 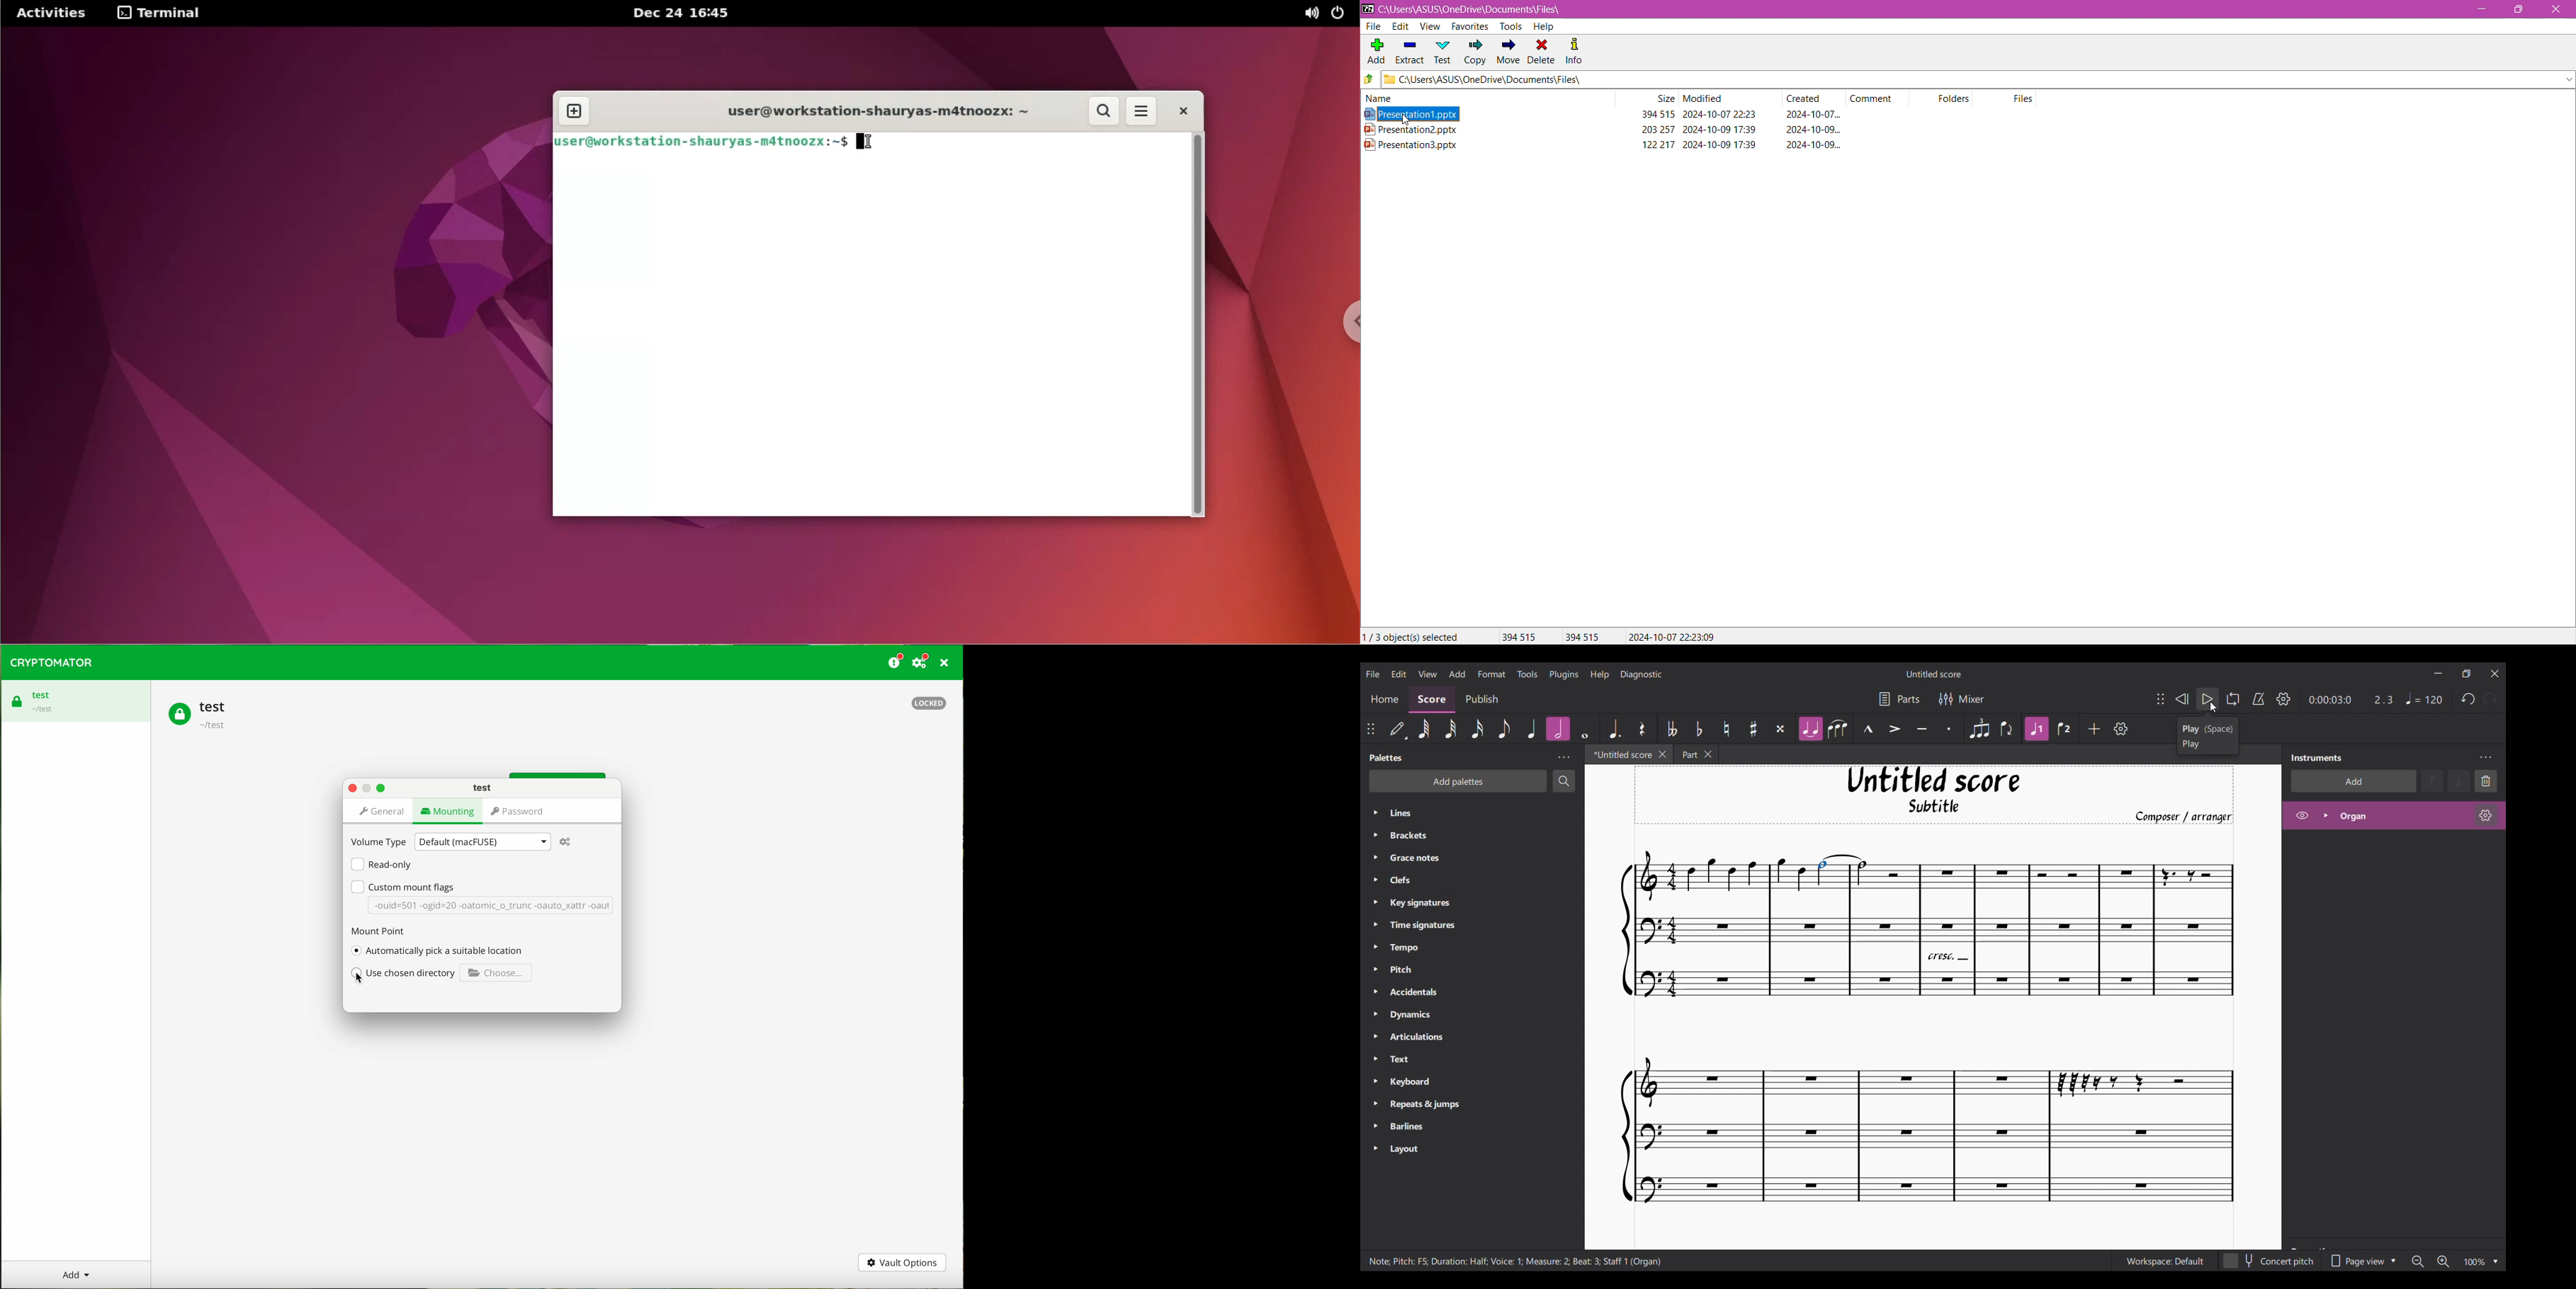 I want to click on Favorites, so click(x=1469, y=27).